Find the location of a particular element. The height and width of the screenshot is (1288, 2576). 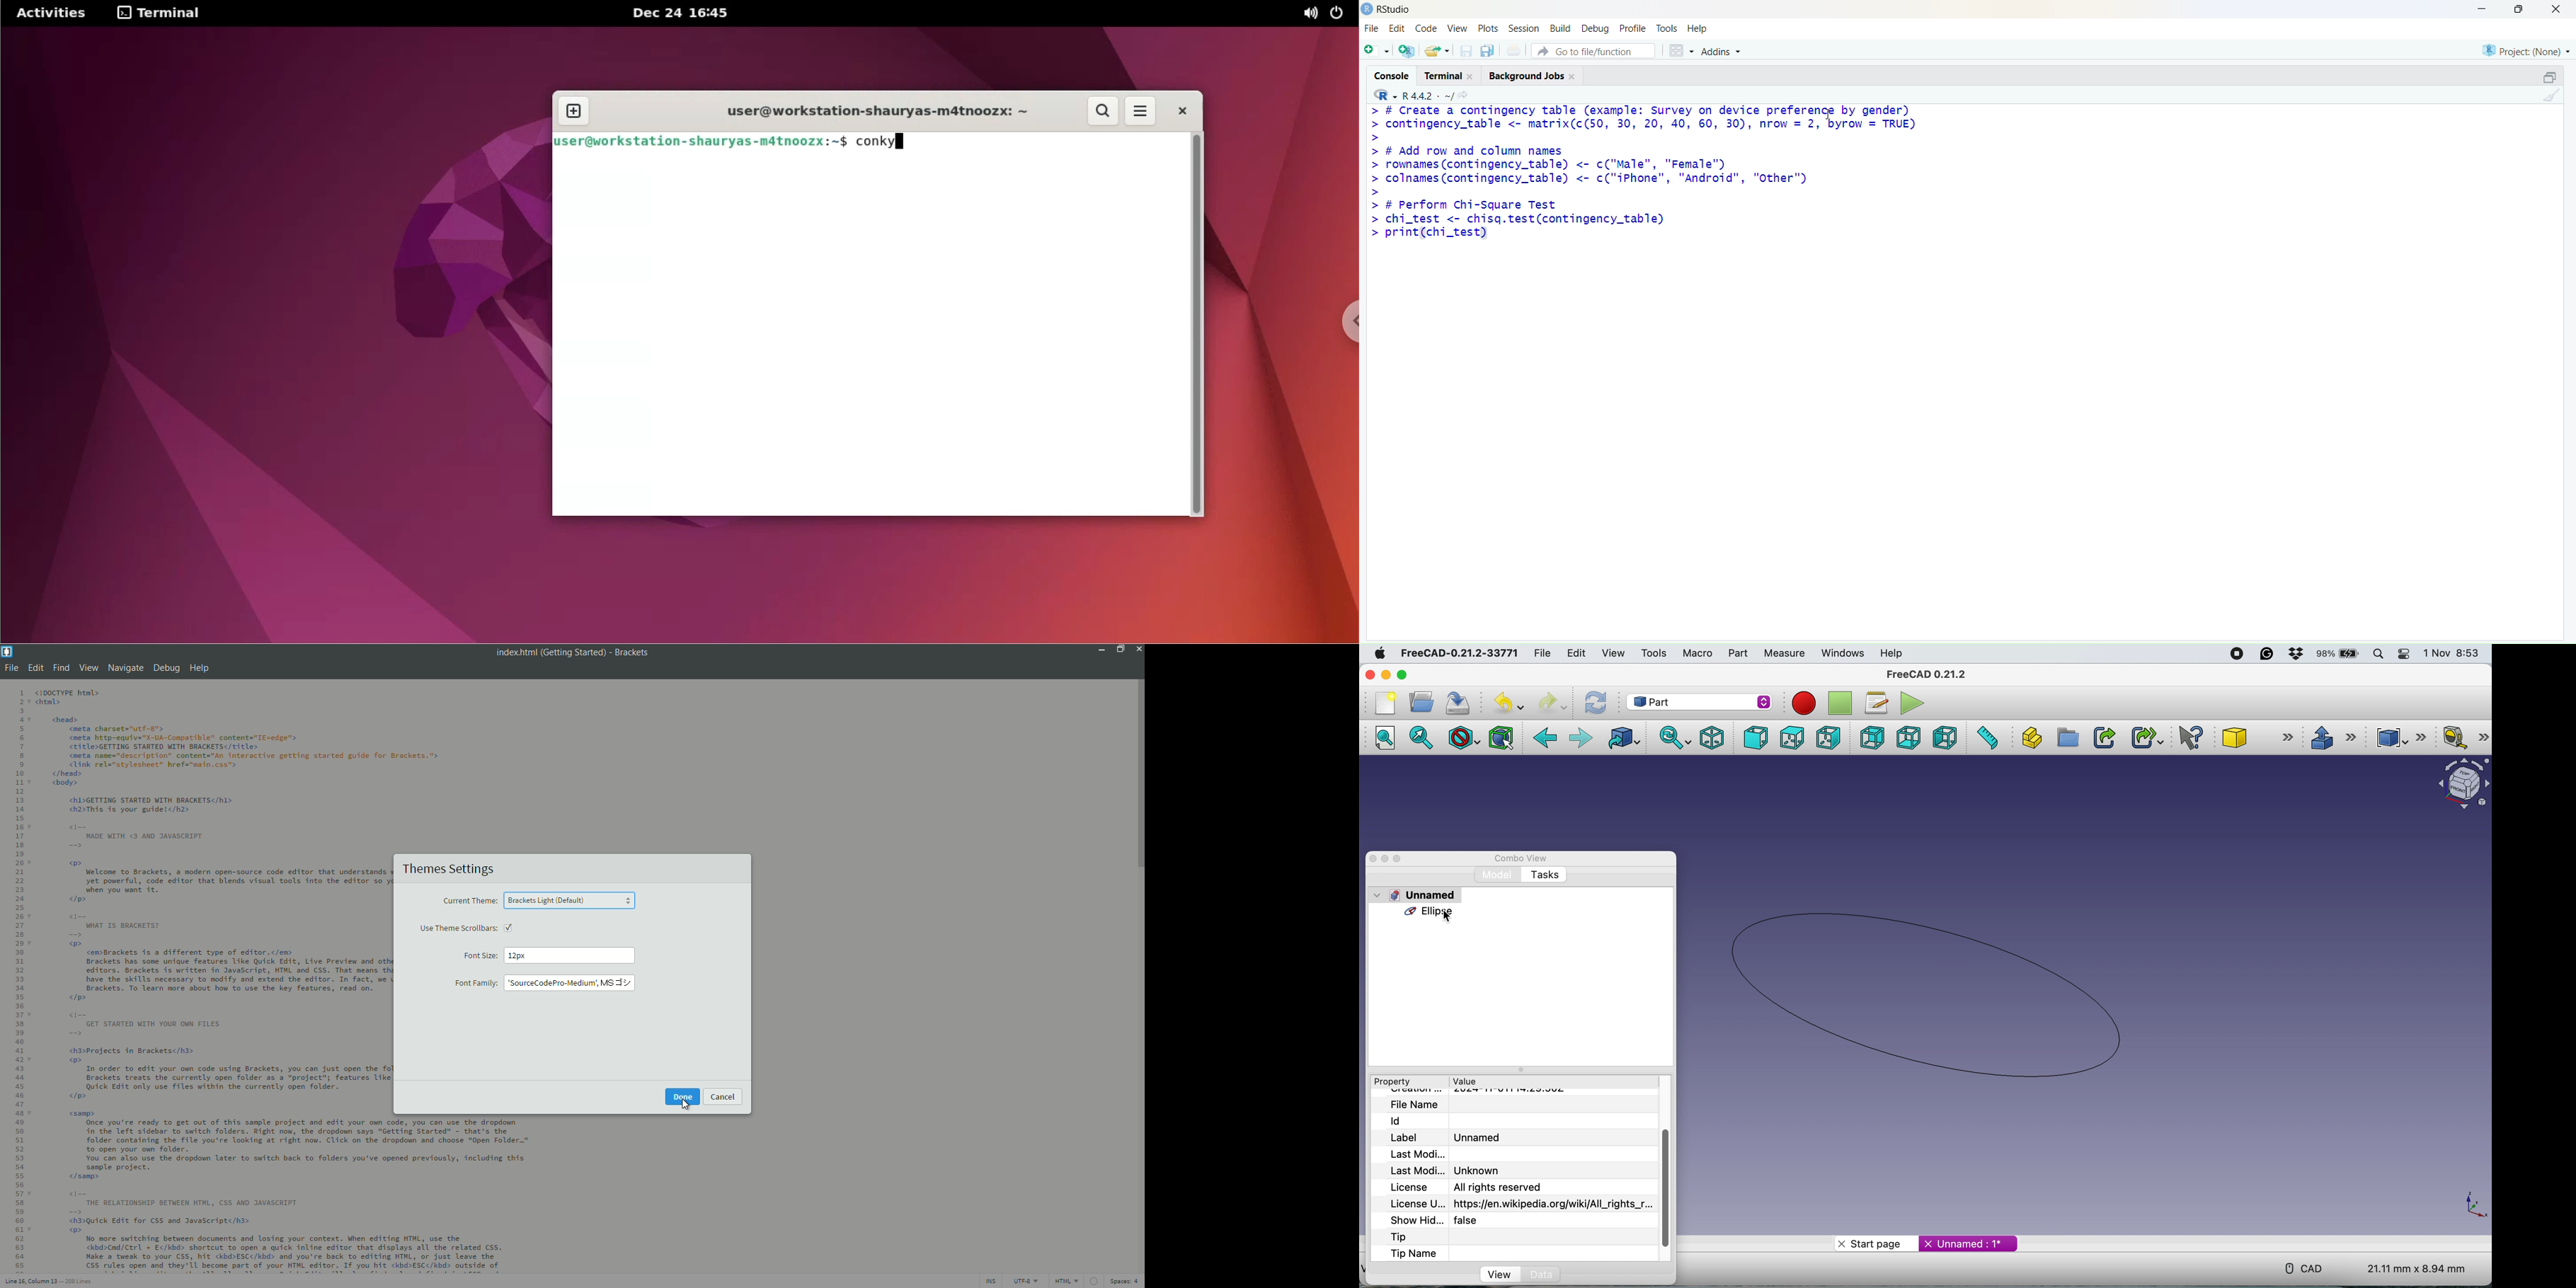

> is located at coordinates (1377, 192).